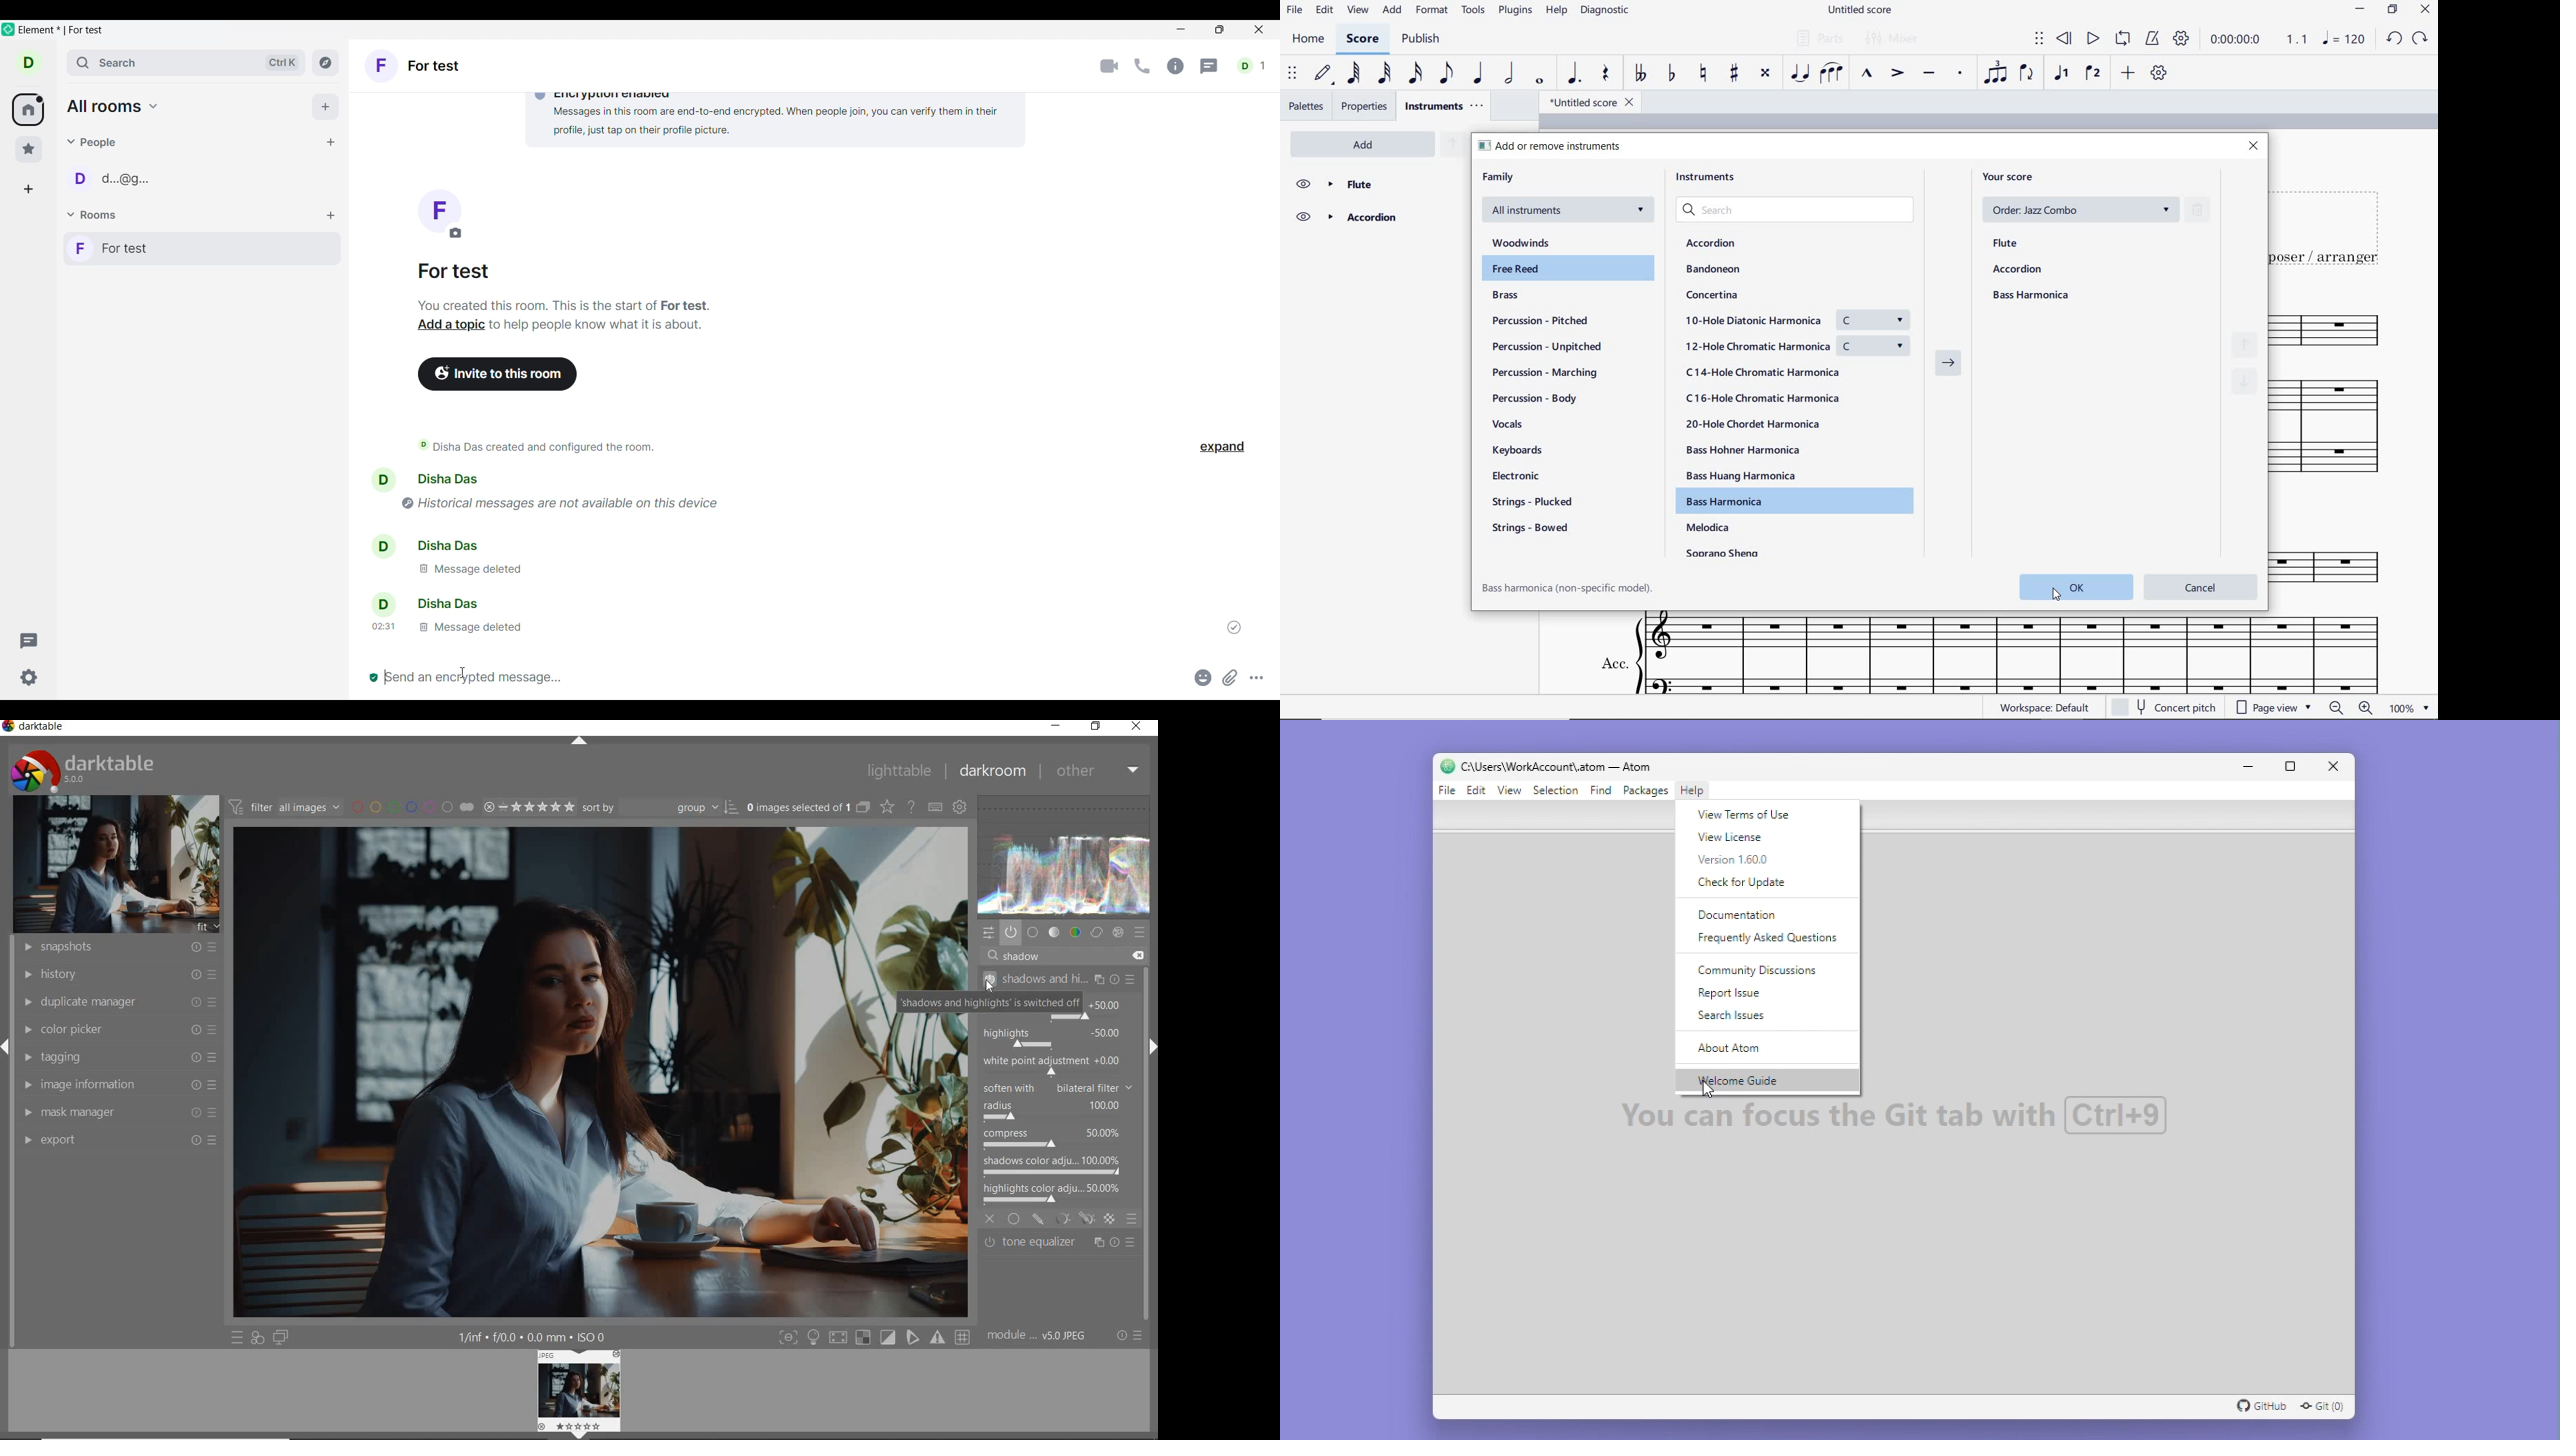 This screenshot has width=2576, height=1456. What do you see at coordinates (1060, 1245) in the screenshot?
I see `tone equalizer` at bounding box center [1060, 1245].